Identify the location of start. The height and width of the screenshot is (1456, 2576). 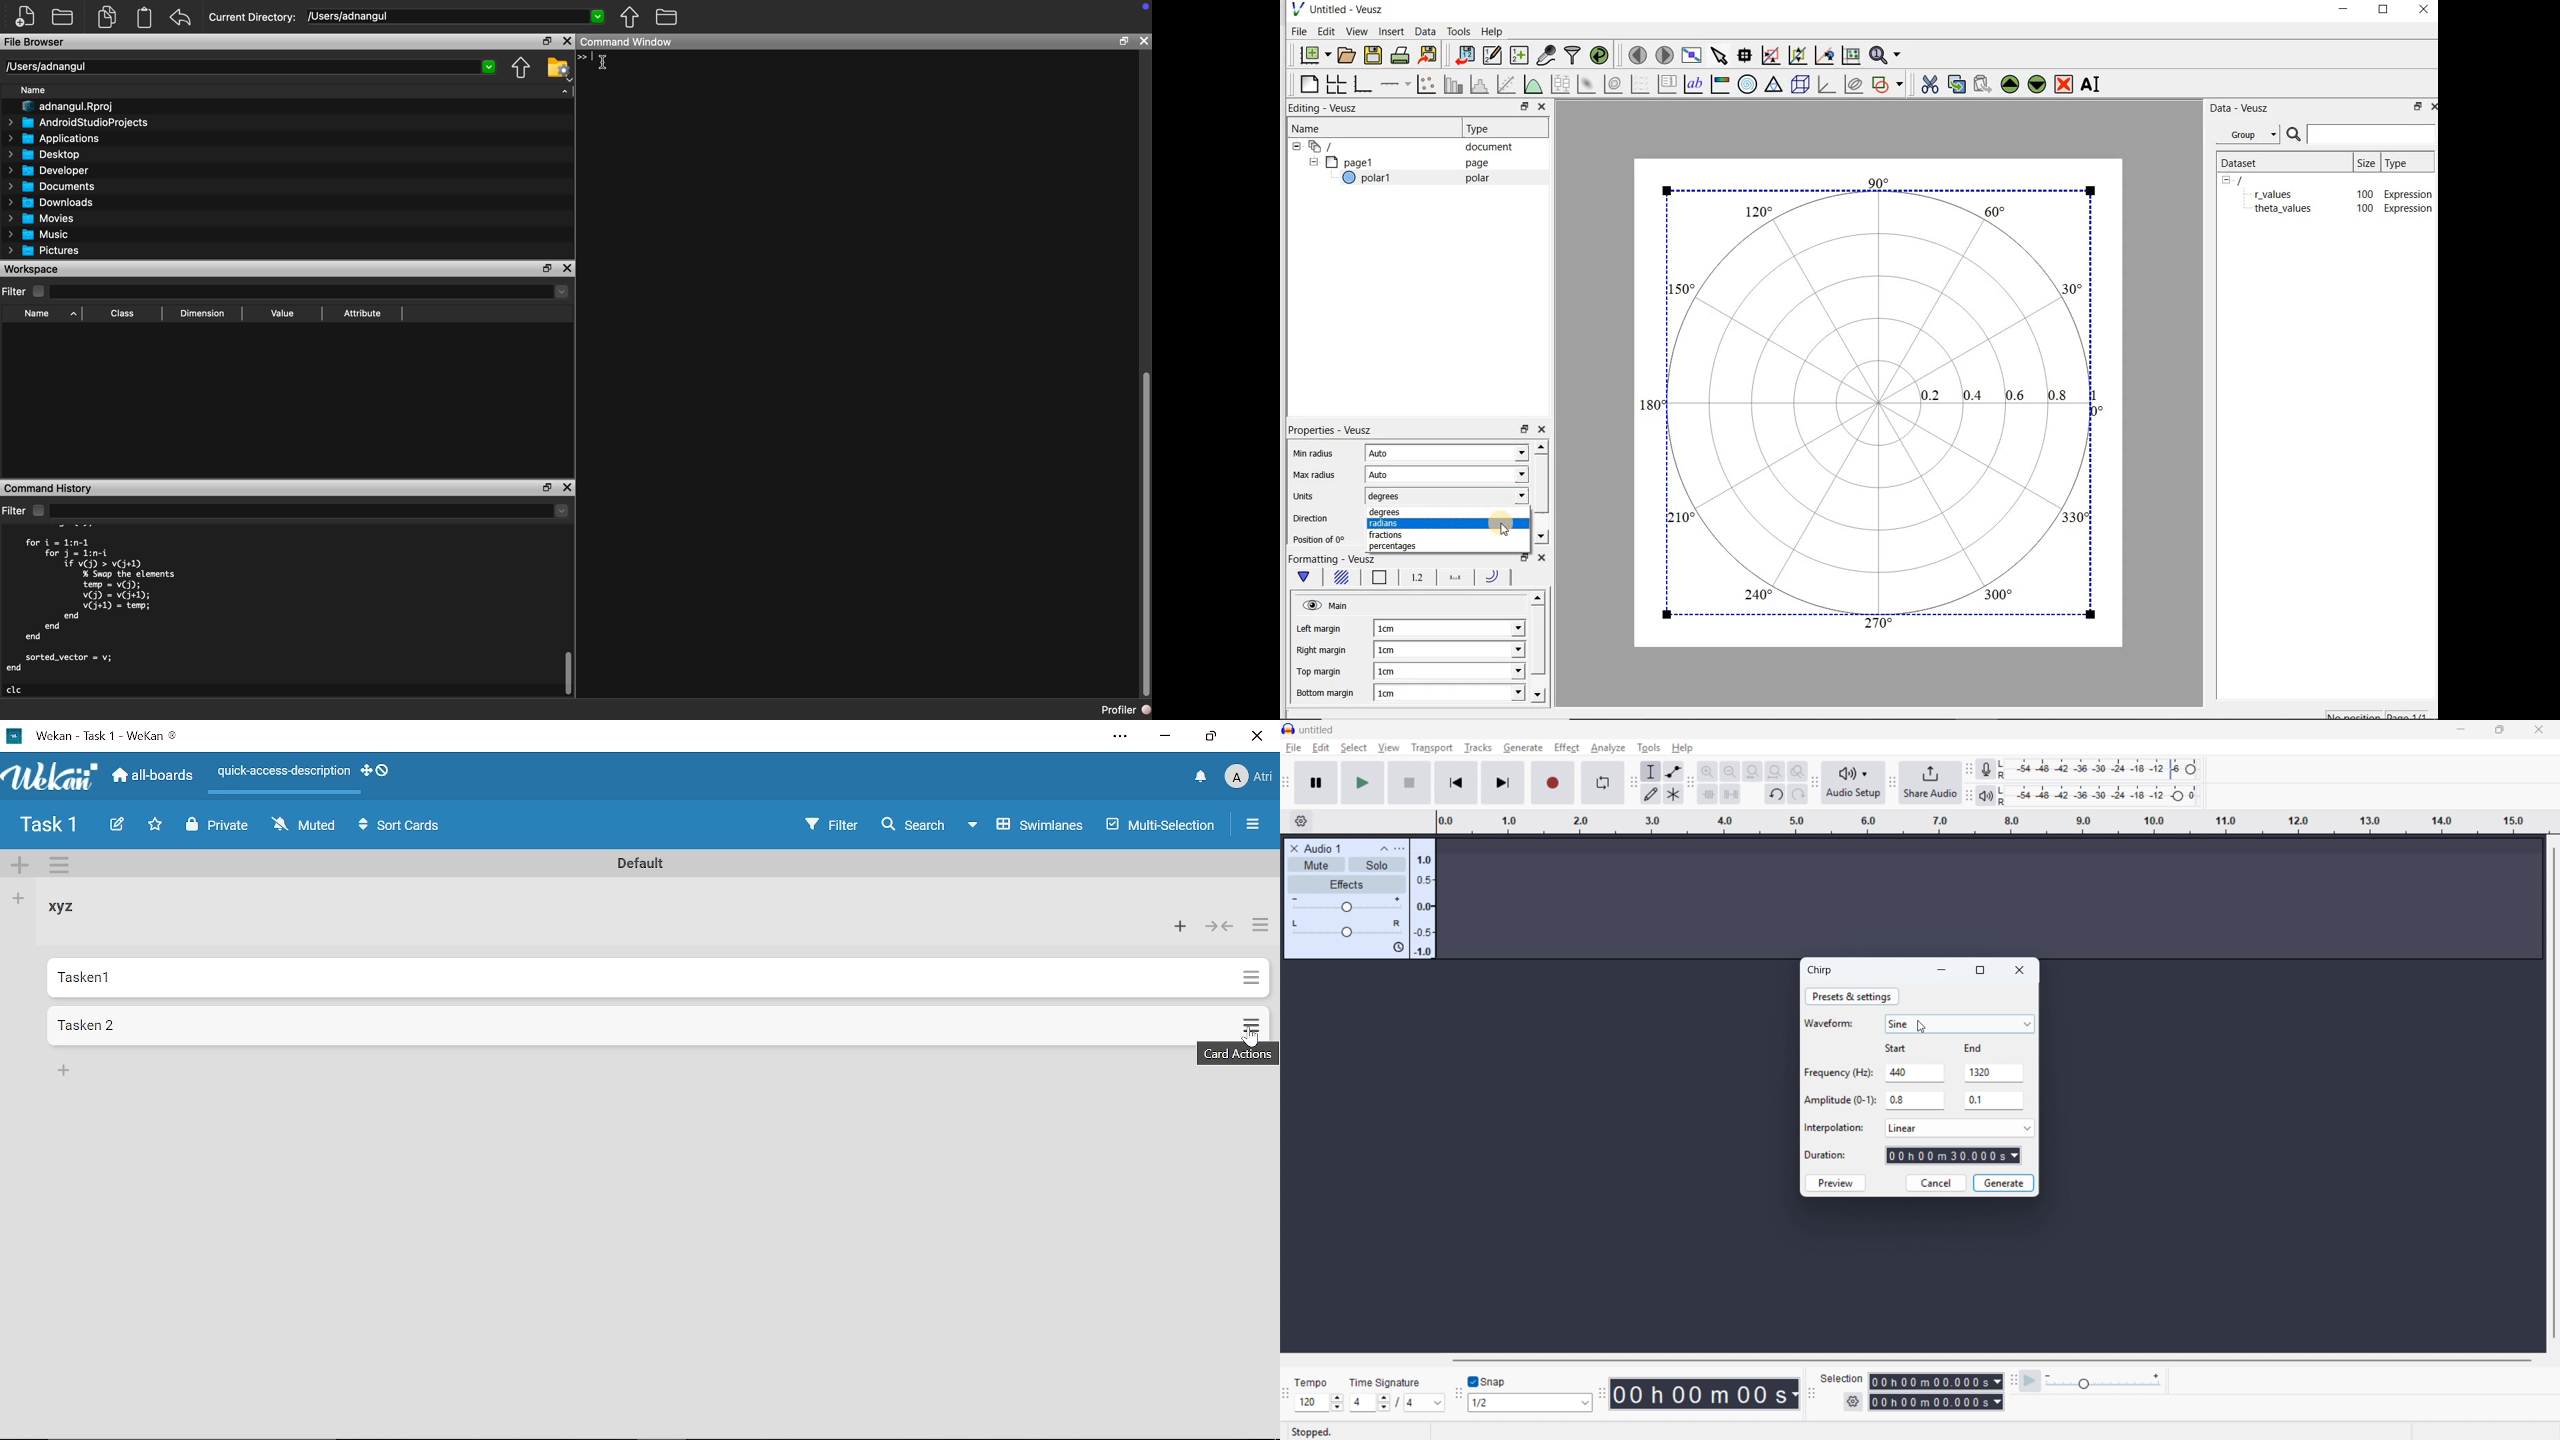
(1897, 1048).